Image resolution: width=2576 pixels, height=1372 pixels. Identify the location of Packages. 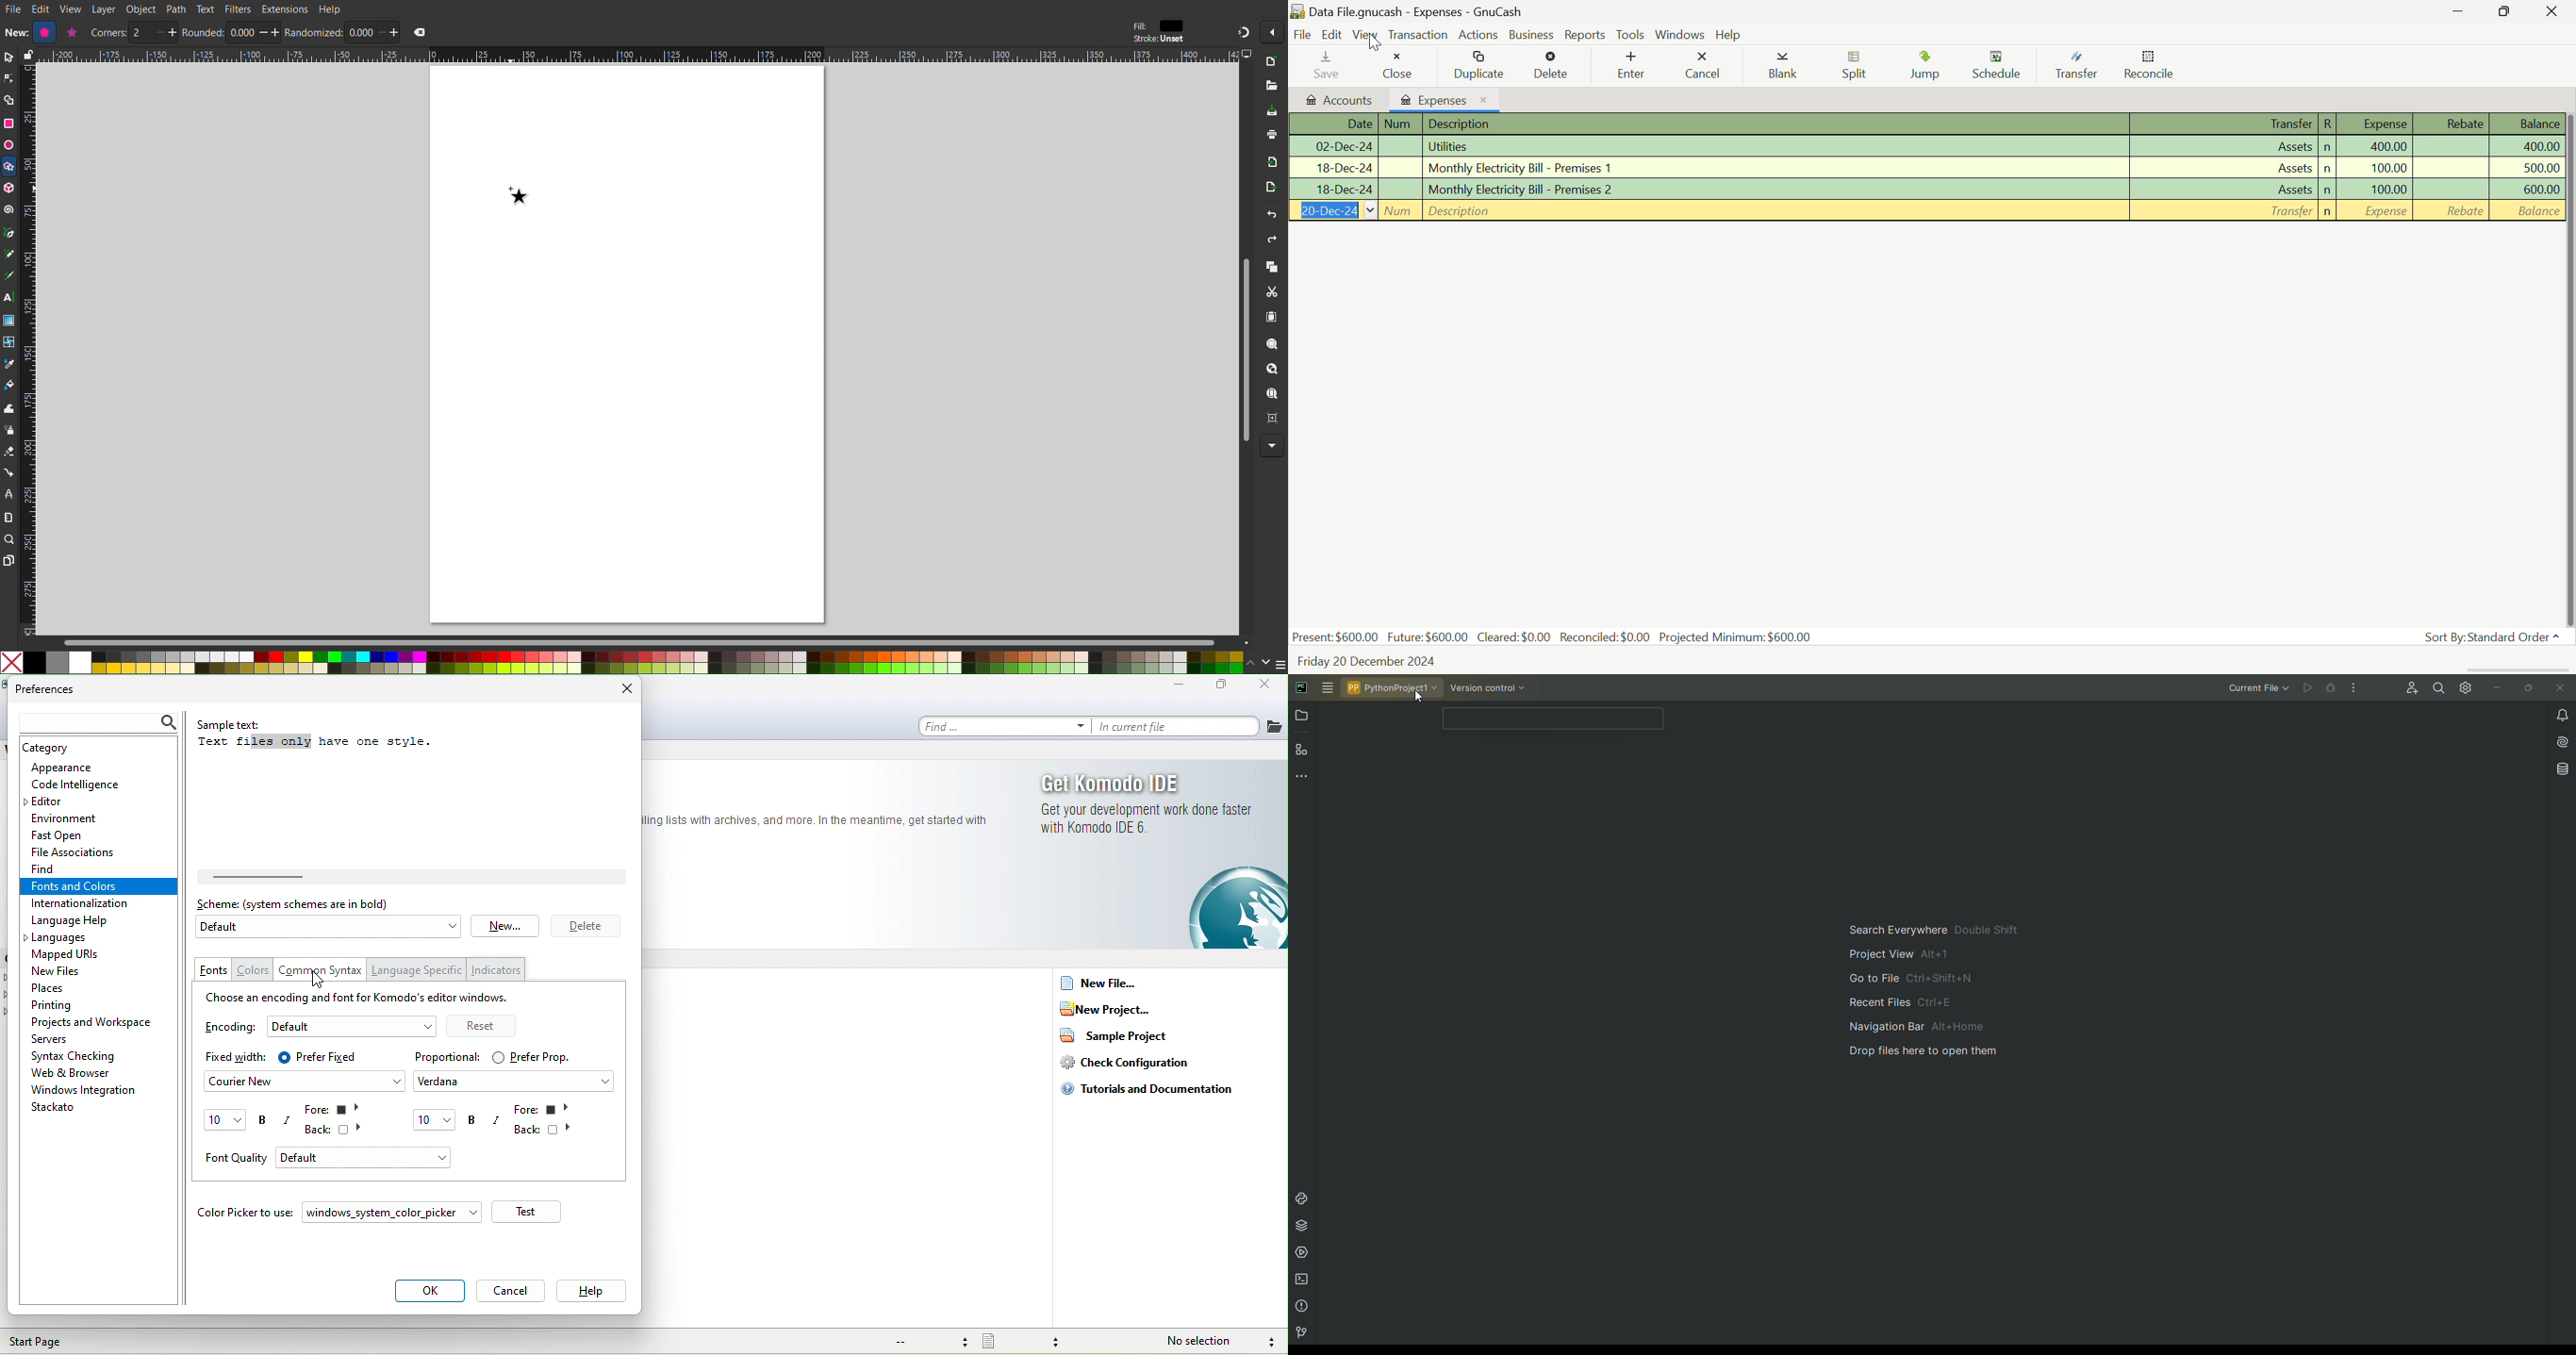
(1306, 1228).